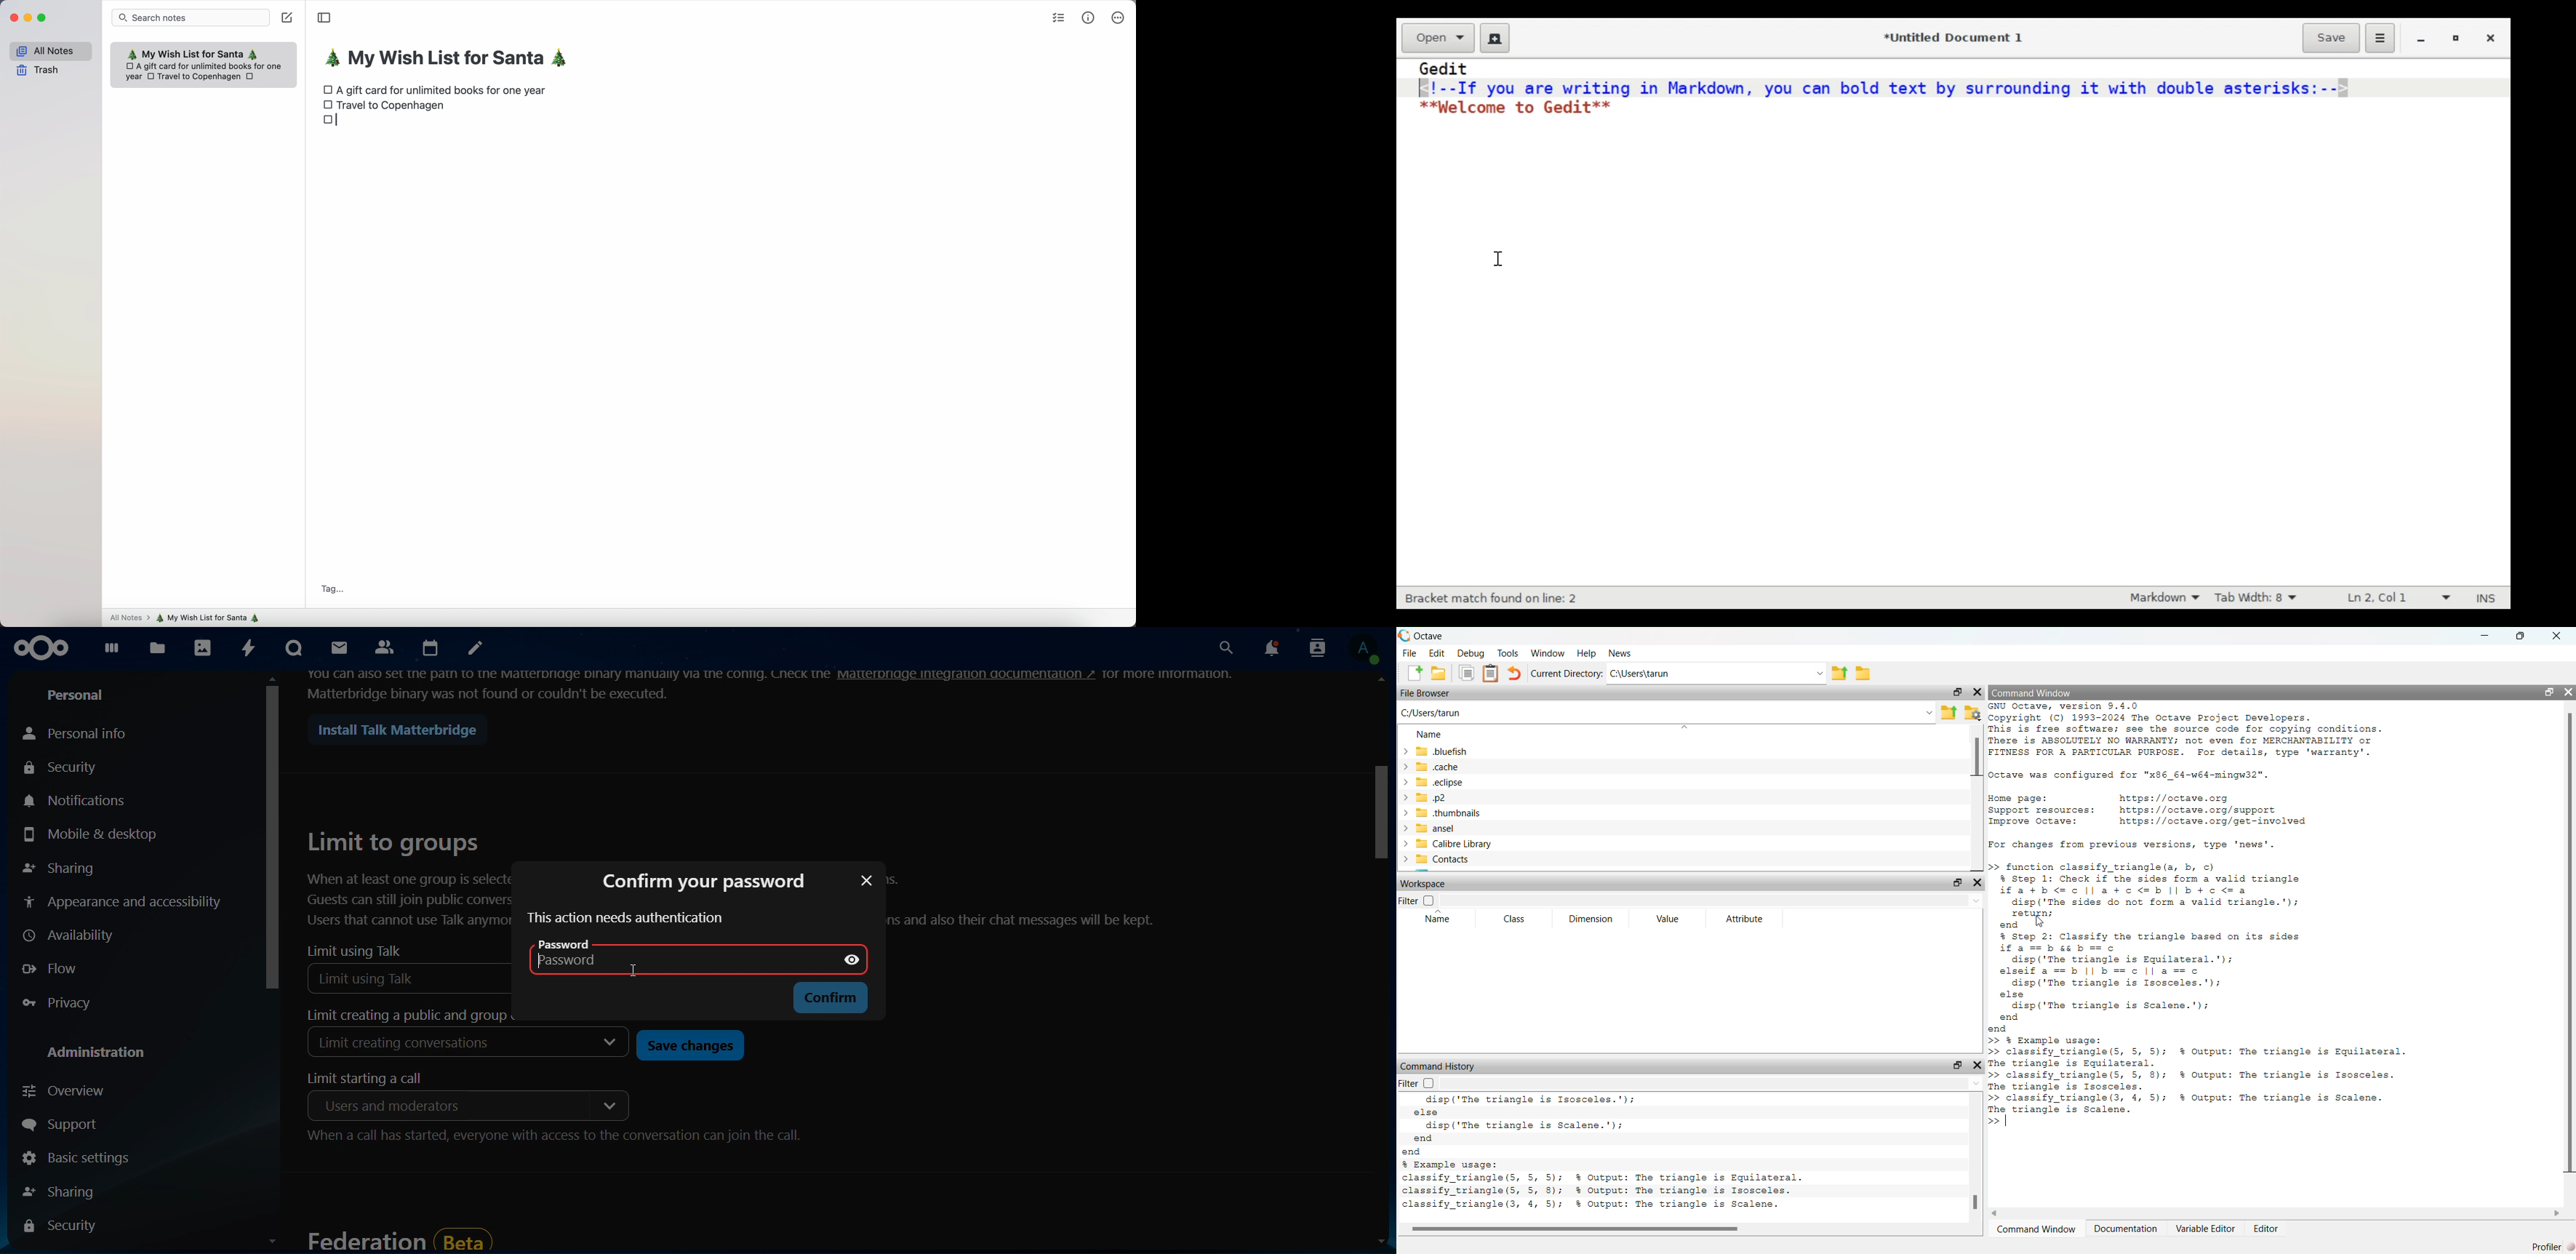 Image resolution: width=2576 pixels, height=1260 pixels. What do you see at coordinates (327, 104) in the screenshot?
I see `checkbox` at bounding box center [327, 104].